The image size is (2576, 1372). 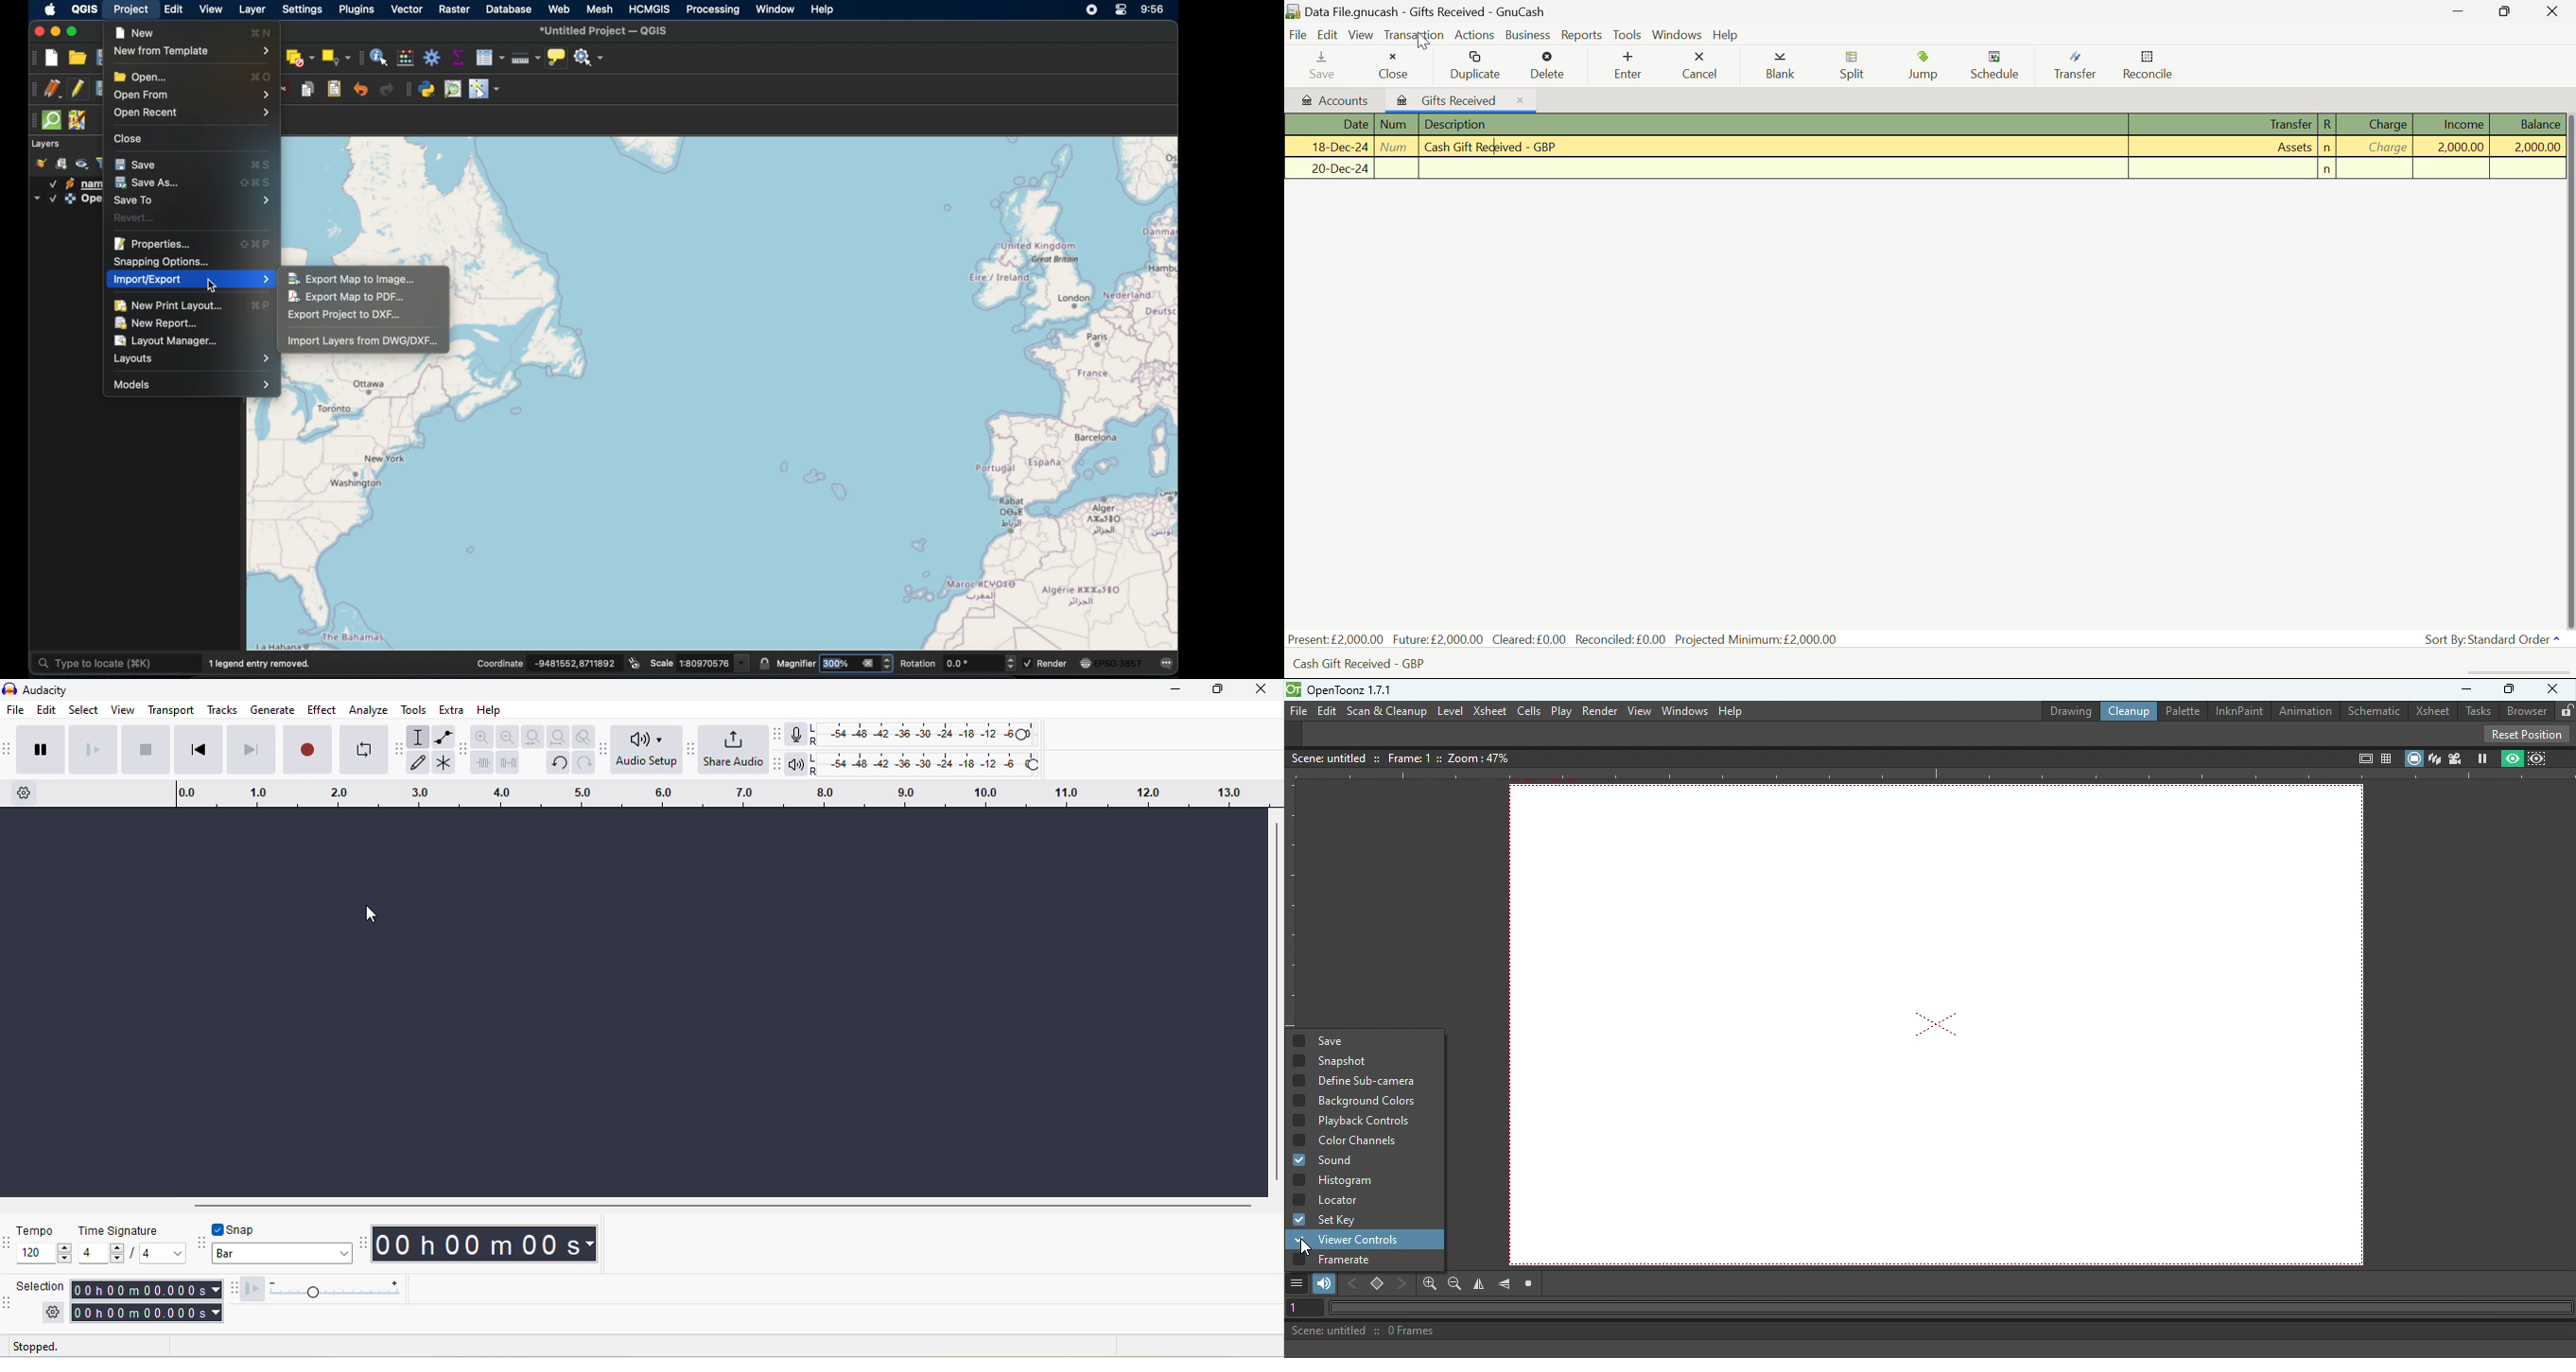 What do you see at coordinates (1678, 33) in the screenshot?
I see `Windows` at bounding box center [1678, 33].